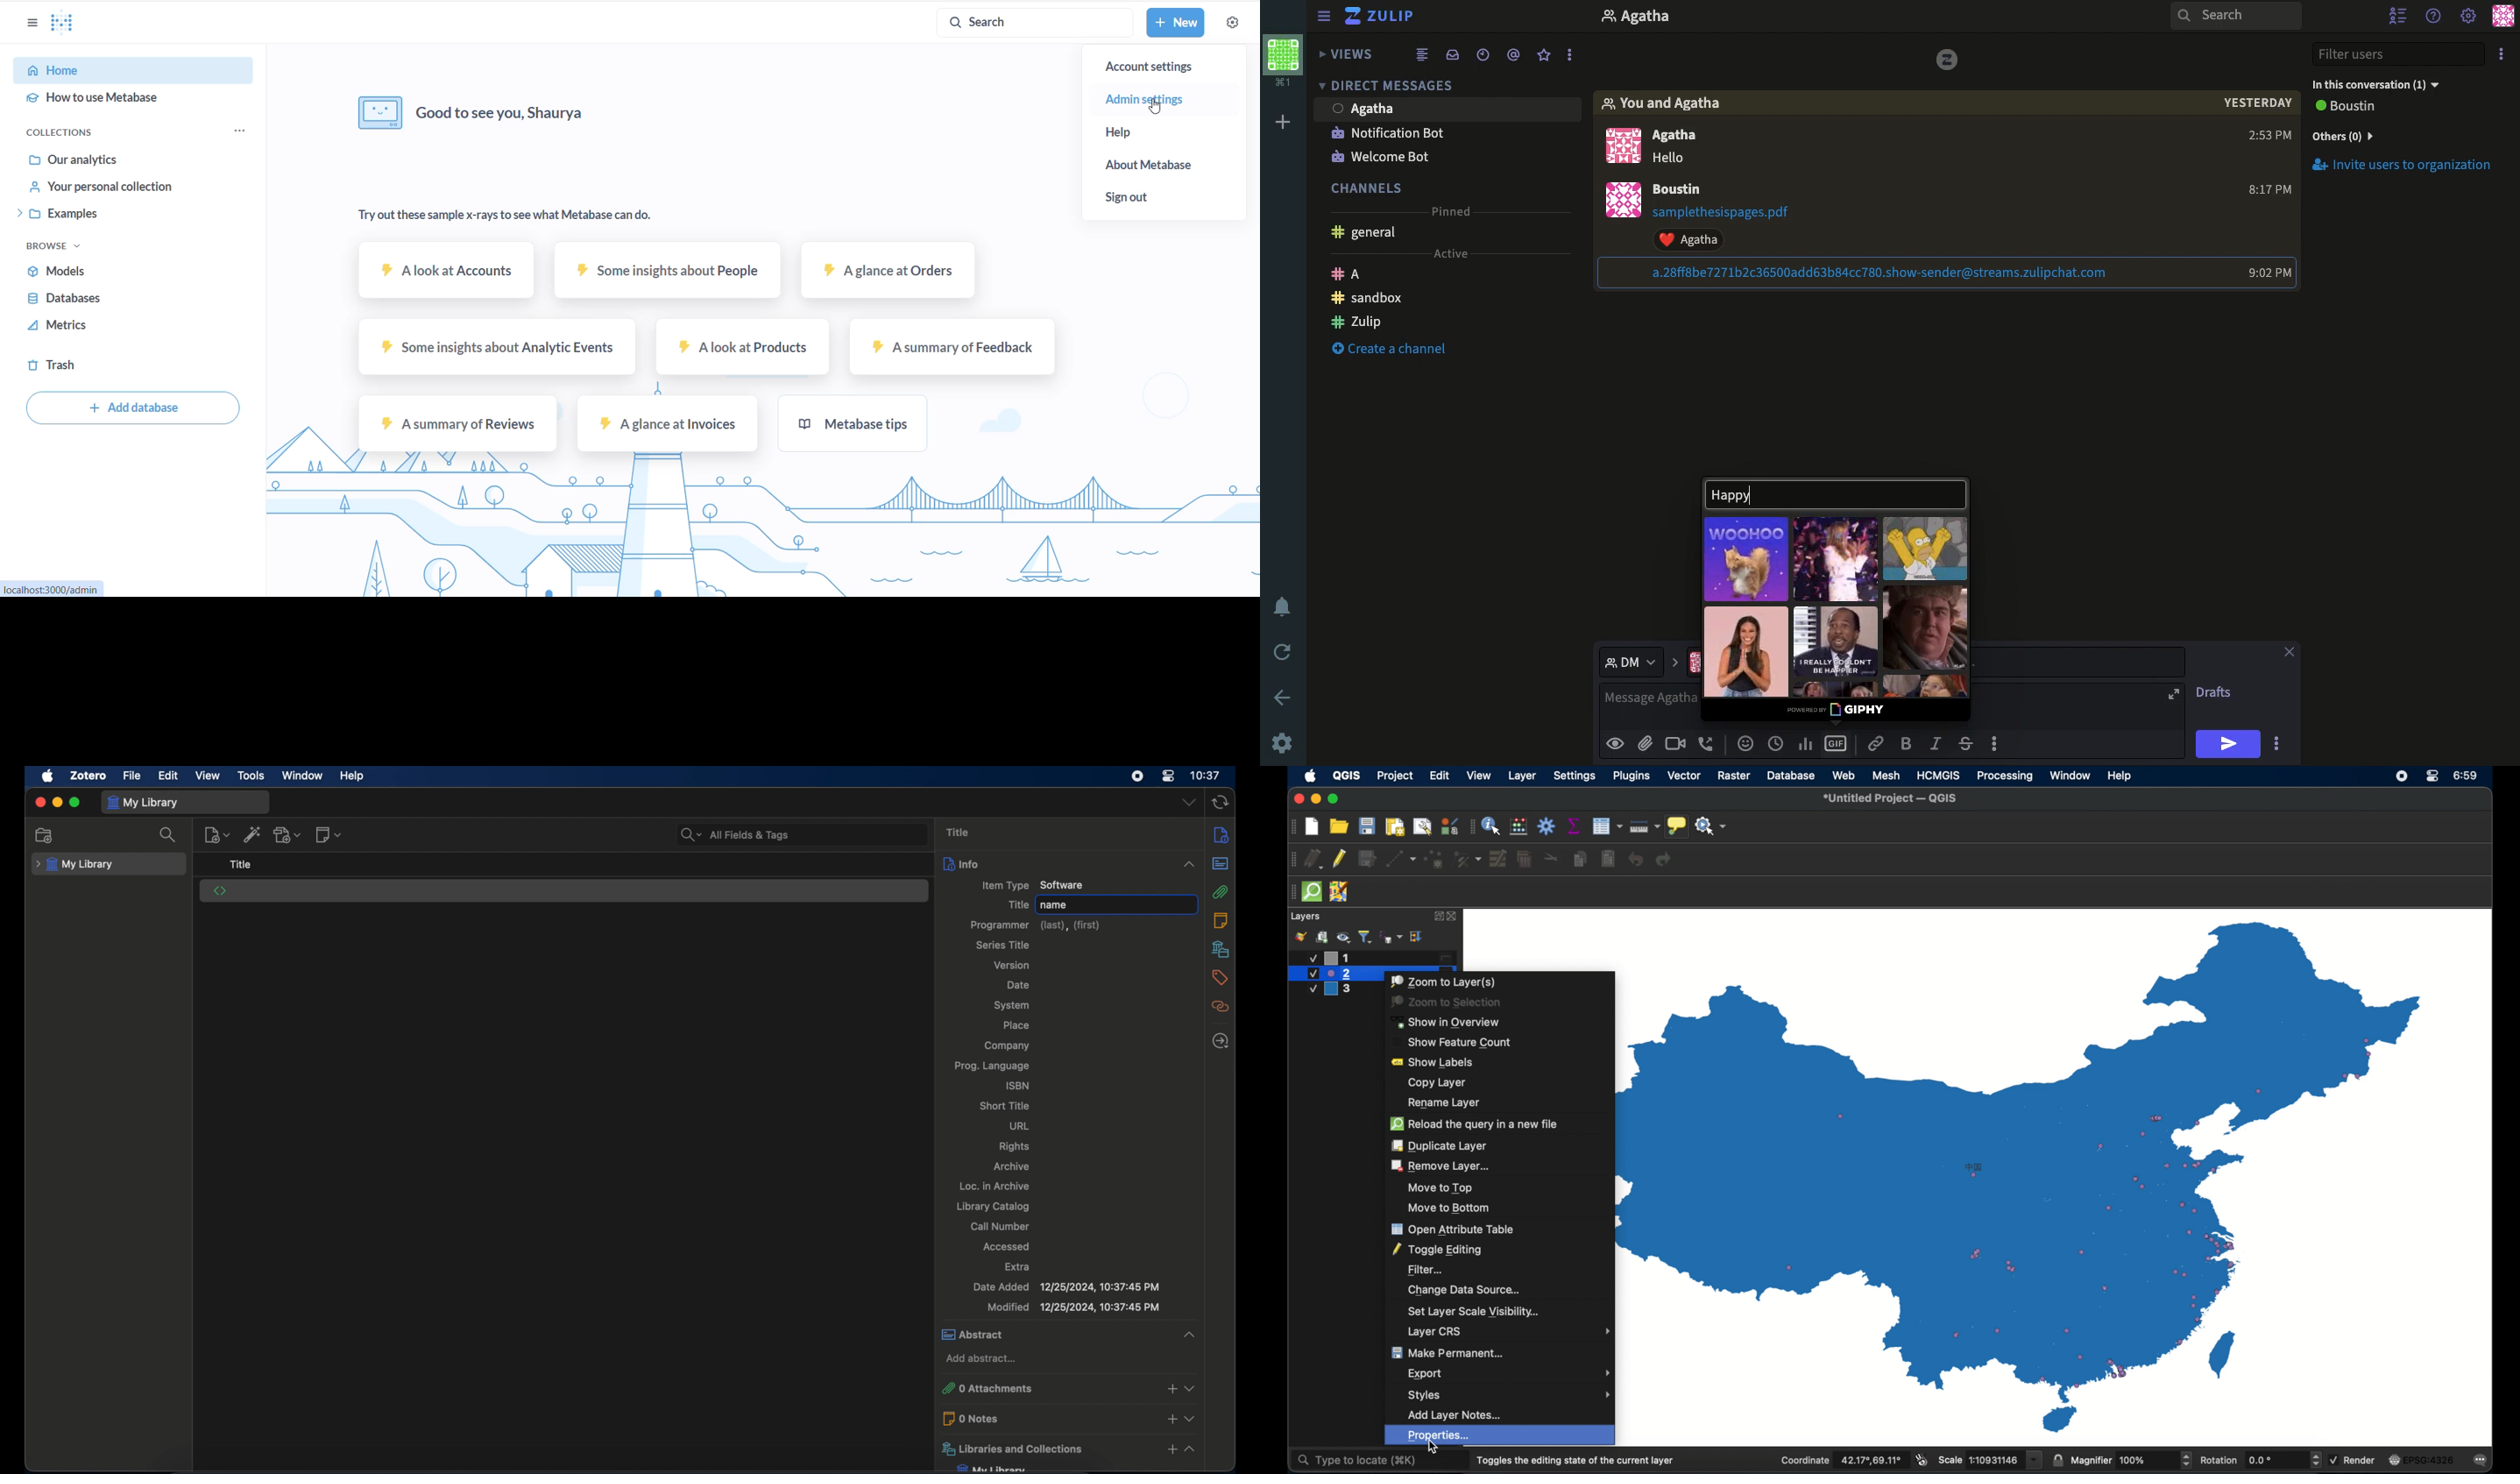 The height and width of the screenshot is (1484, 2520). What do you see at coordinates (2502, 18) in the screenshot?
I see `Profile` at bounding box center [2502, 18].